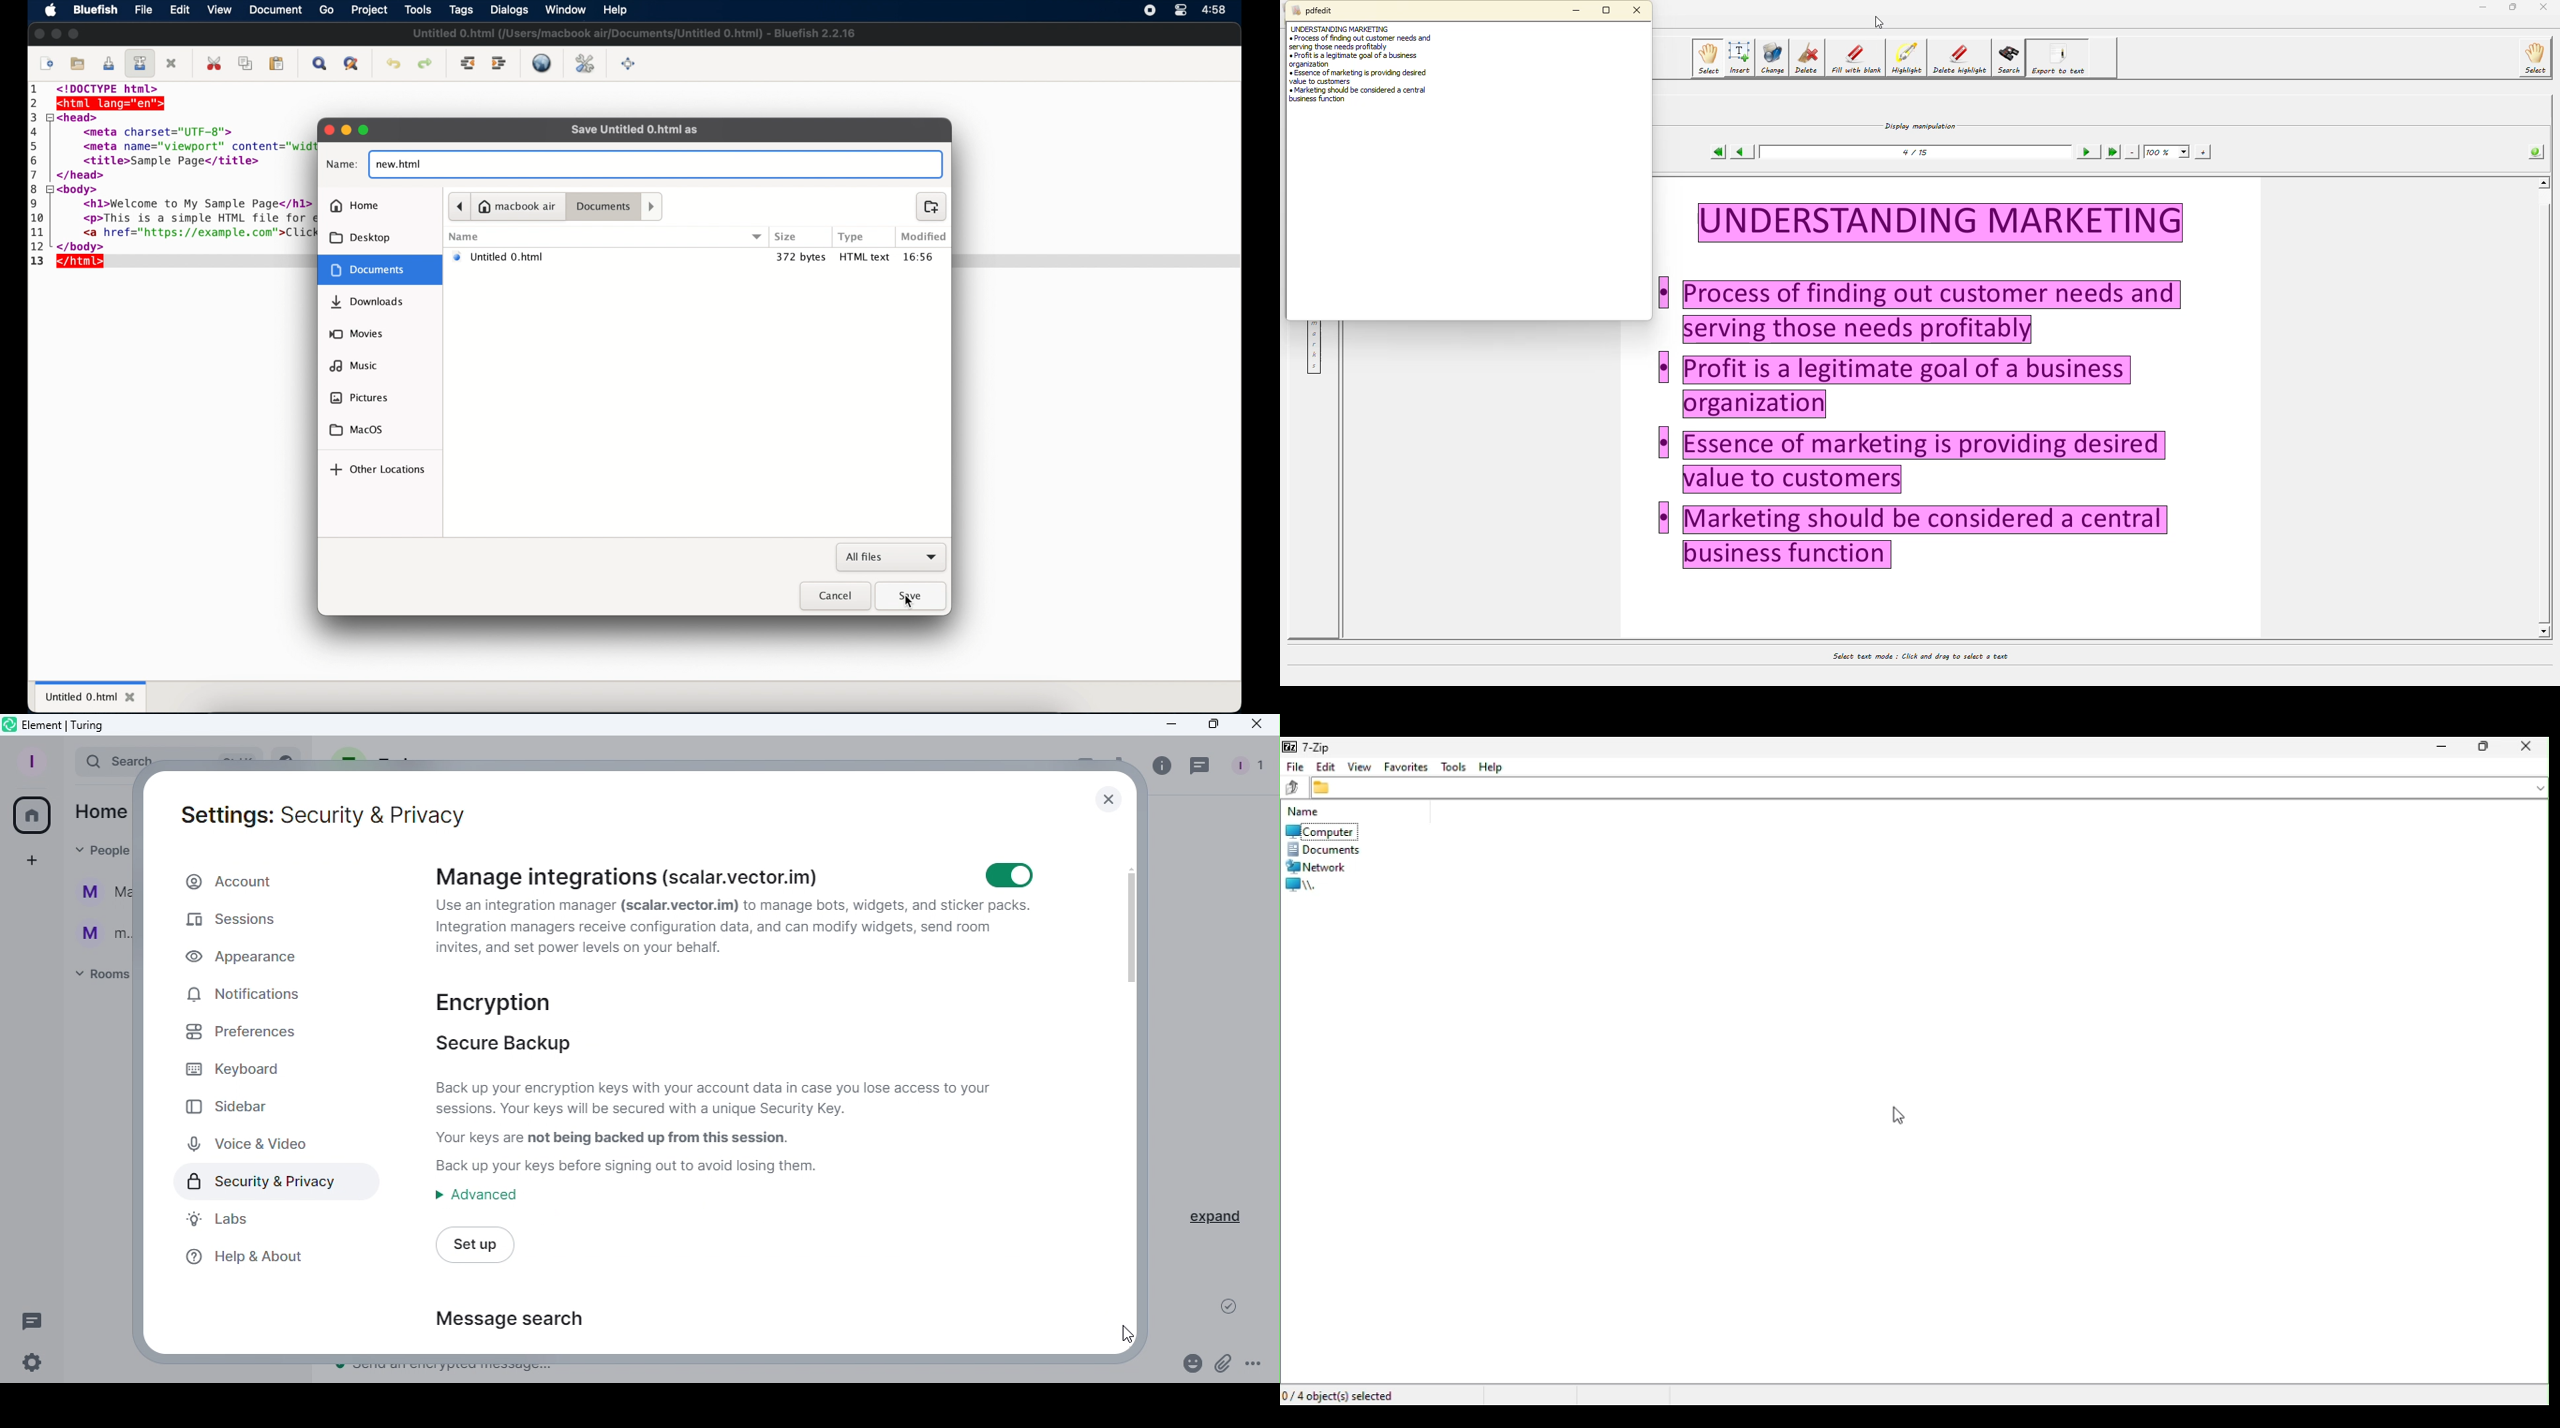  Describe the element at coordinates (50, 11) in the screenshot. I see `apple icon` at that location.